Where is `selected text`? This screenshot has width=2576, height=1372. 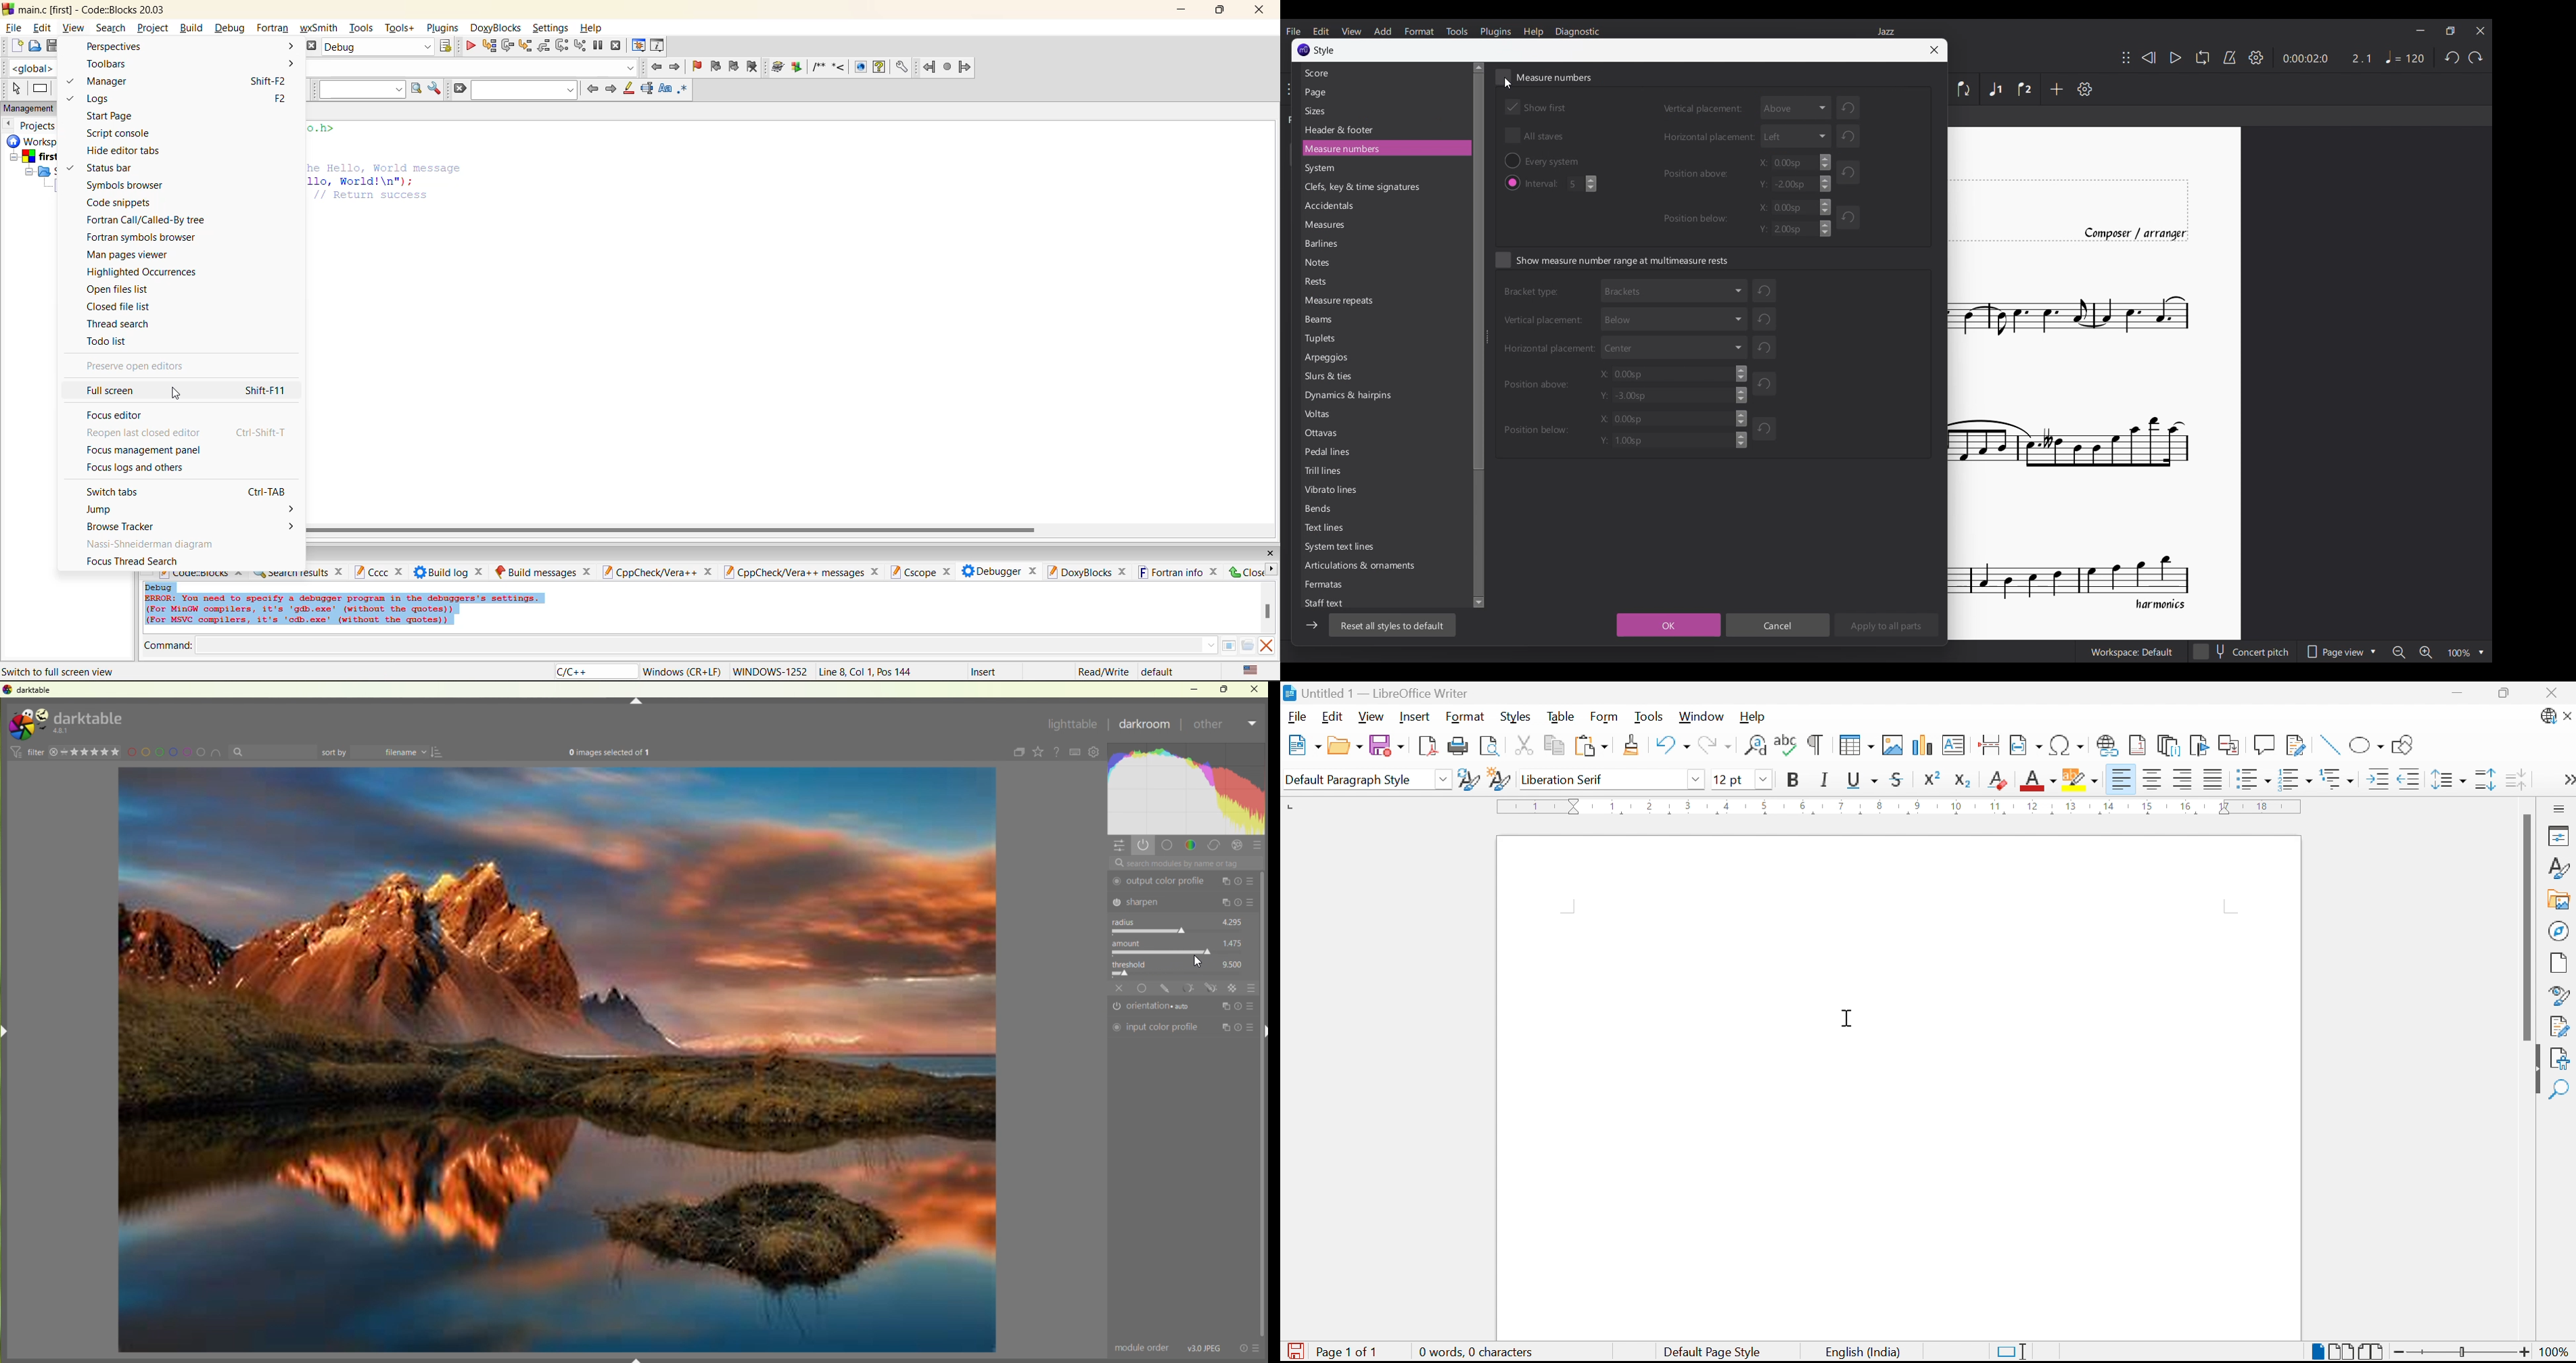
selected text is located at coordinates (647, 88).